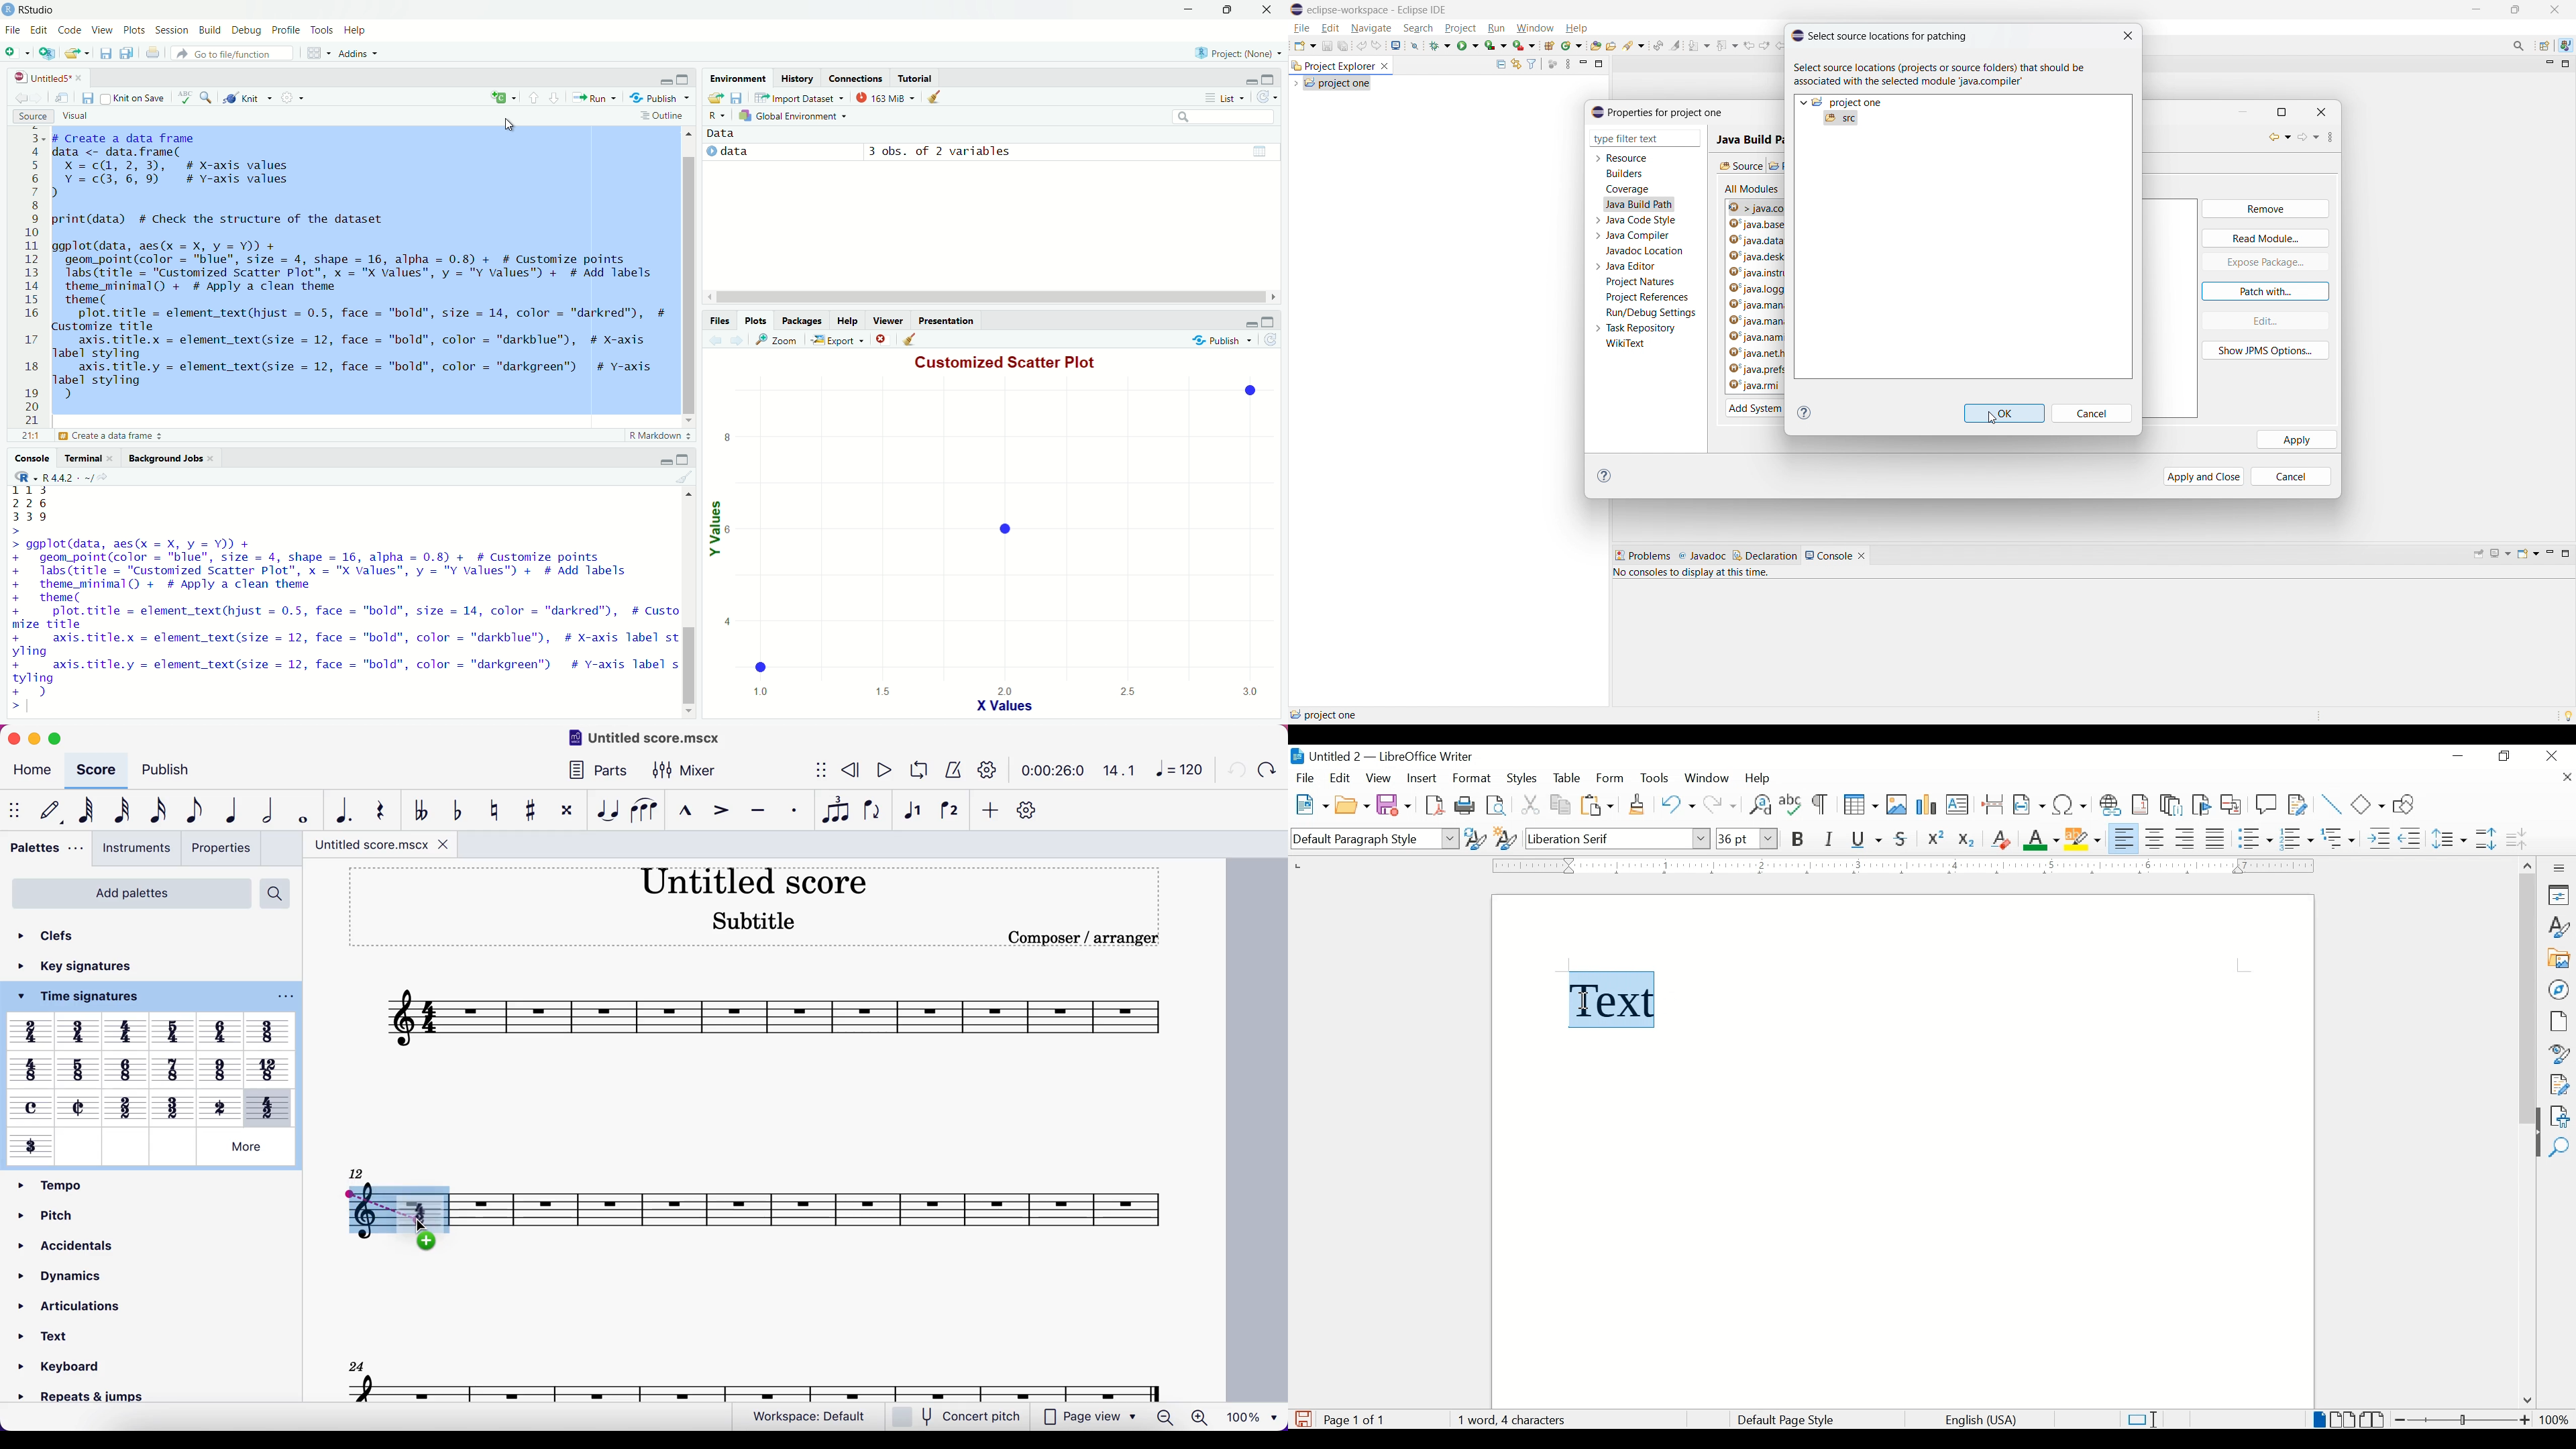  What do you see at coordinates (1302, 28) in the screenshot?
I see `file` at bounding box center [1302, 28].